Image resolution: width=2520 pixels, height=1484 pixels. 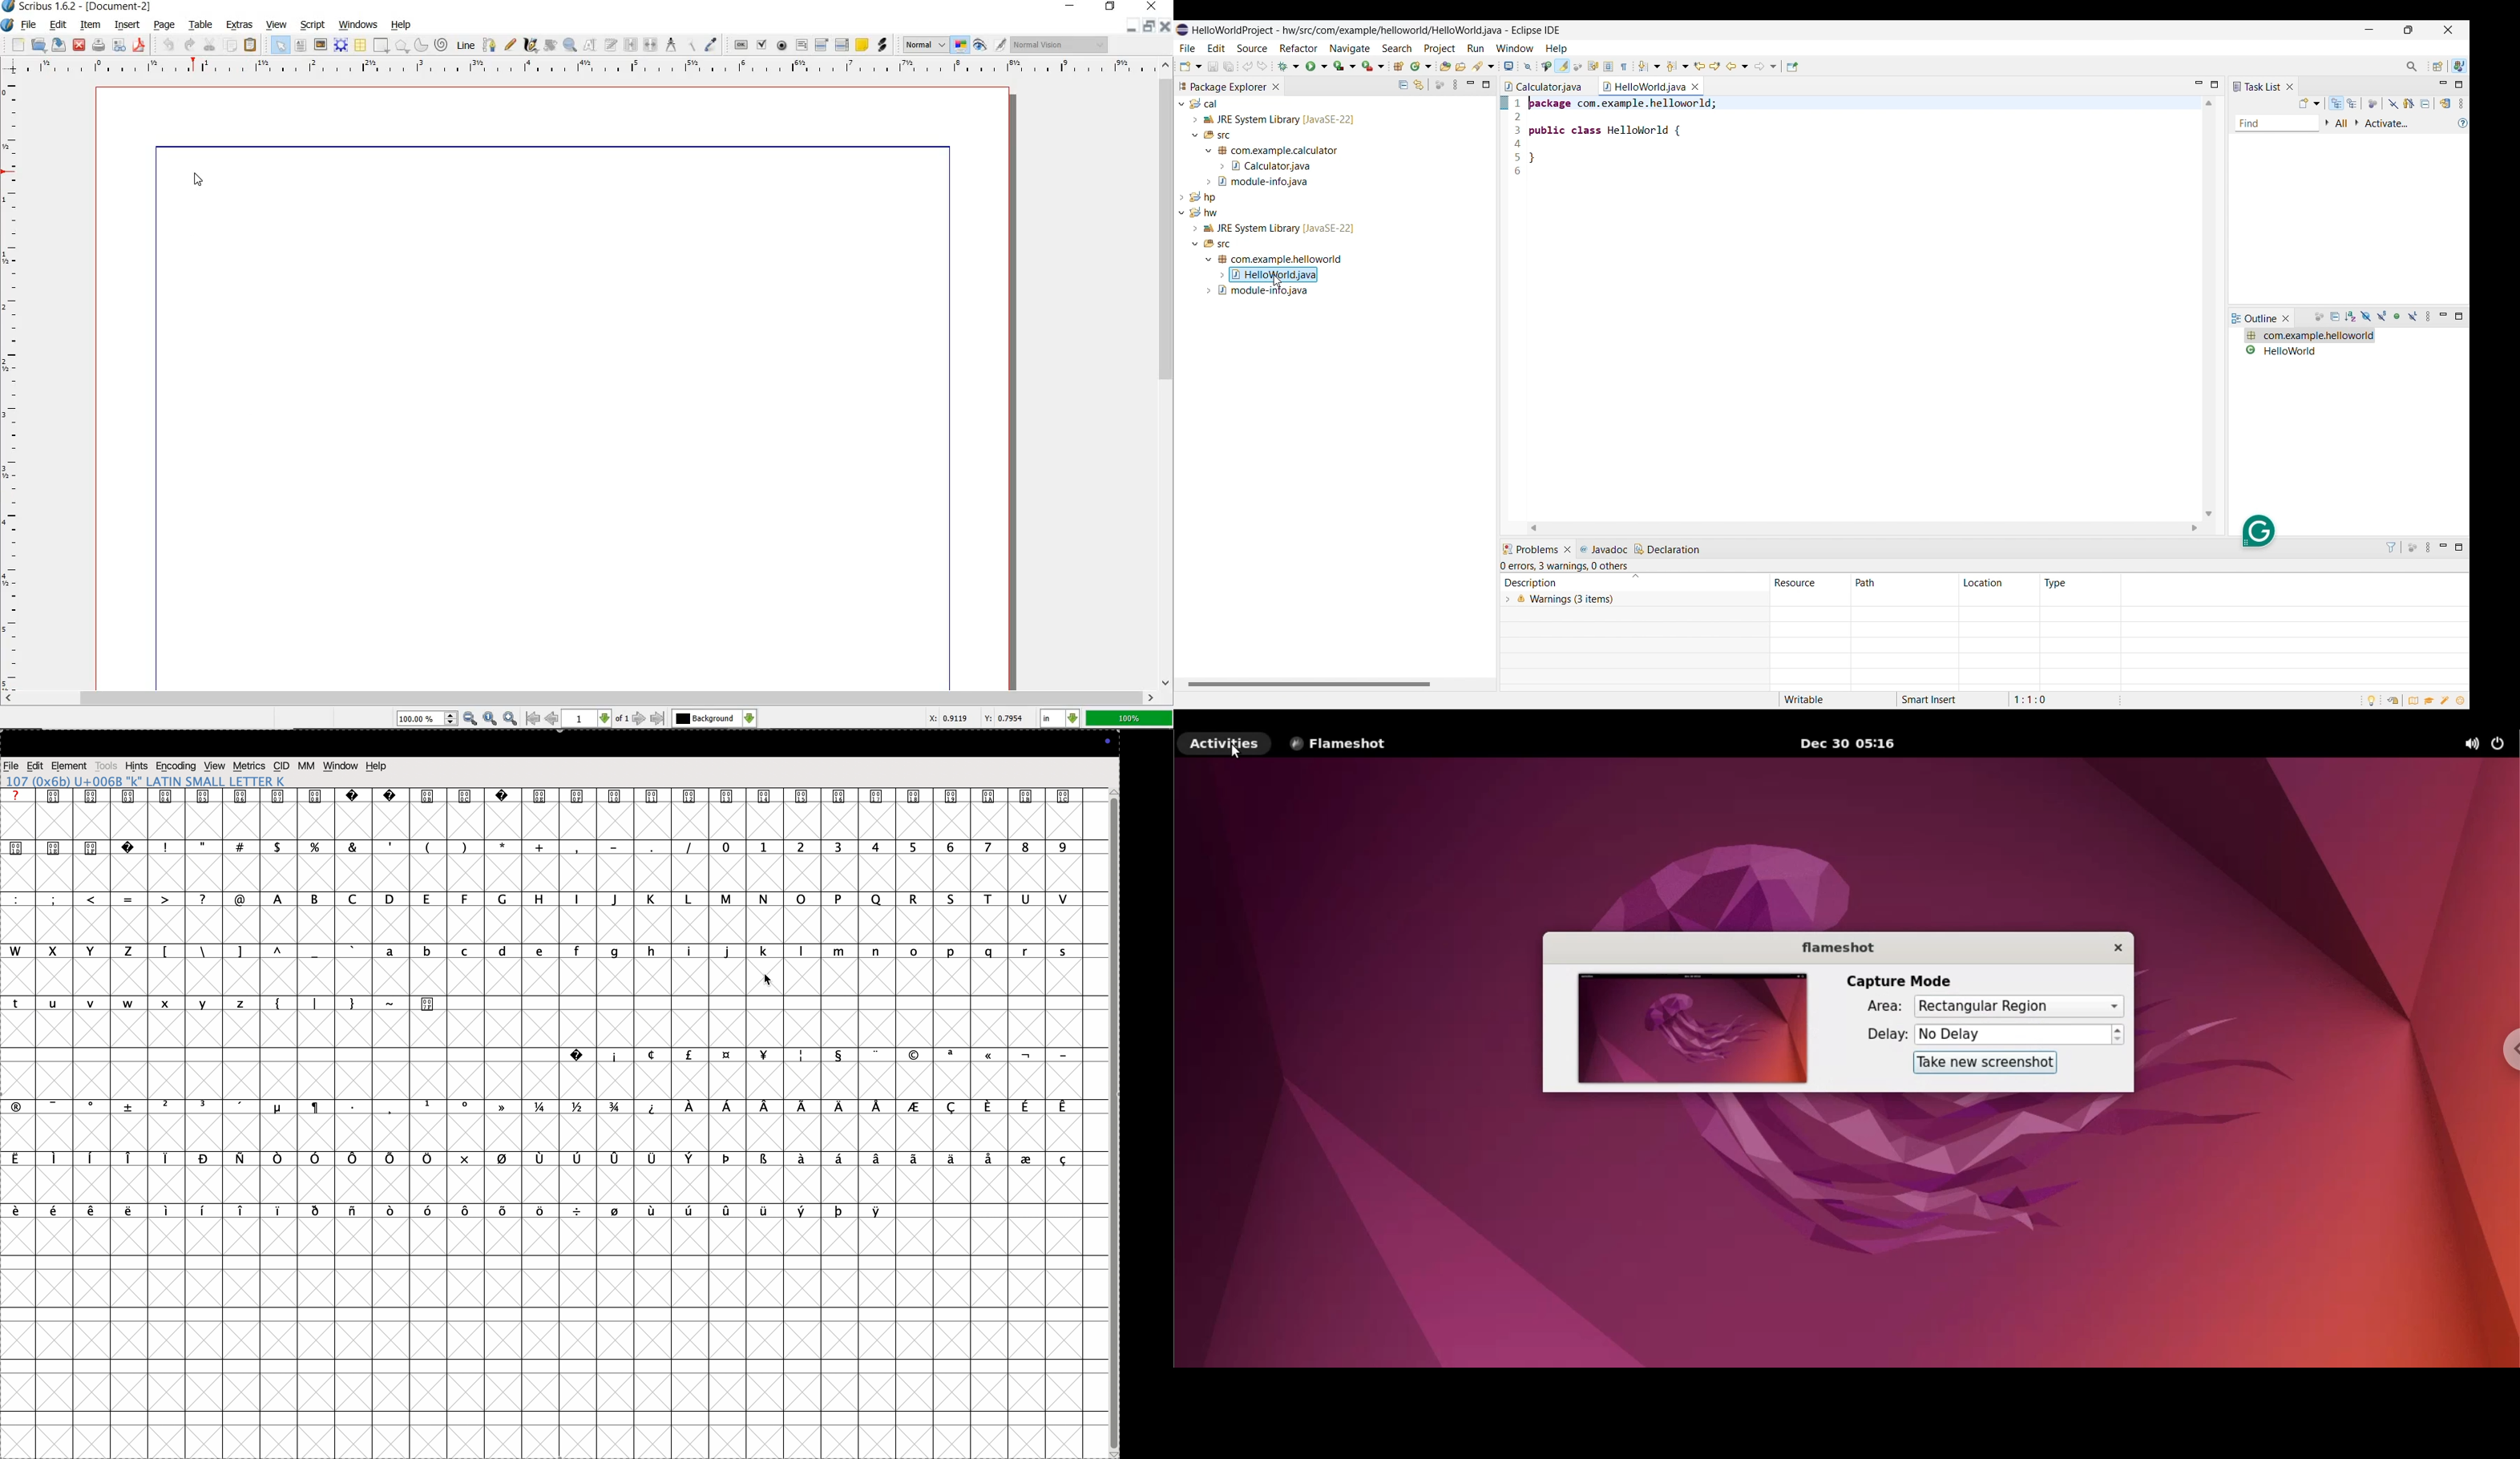 I want to click on system logo, so click(x=9, y=24).